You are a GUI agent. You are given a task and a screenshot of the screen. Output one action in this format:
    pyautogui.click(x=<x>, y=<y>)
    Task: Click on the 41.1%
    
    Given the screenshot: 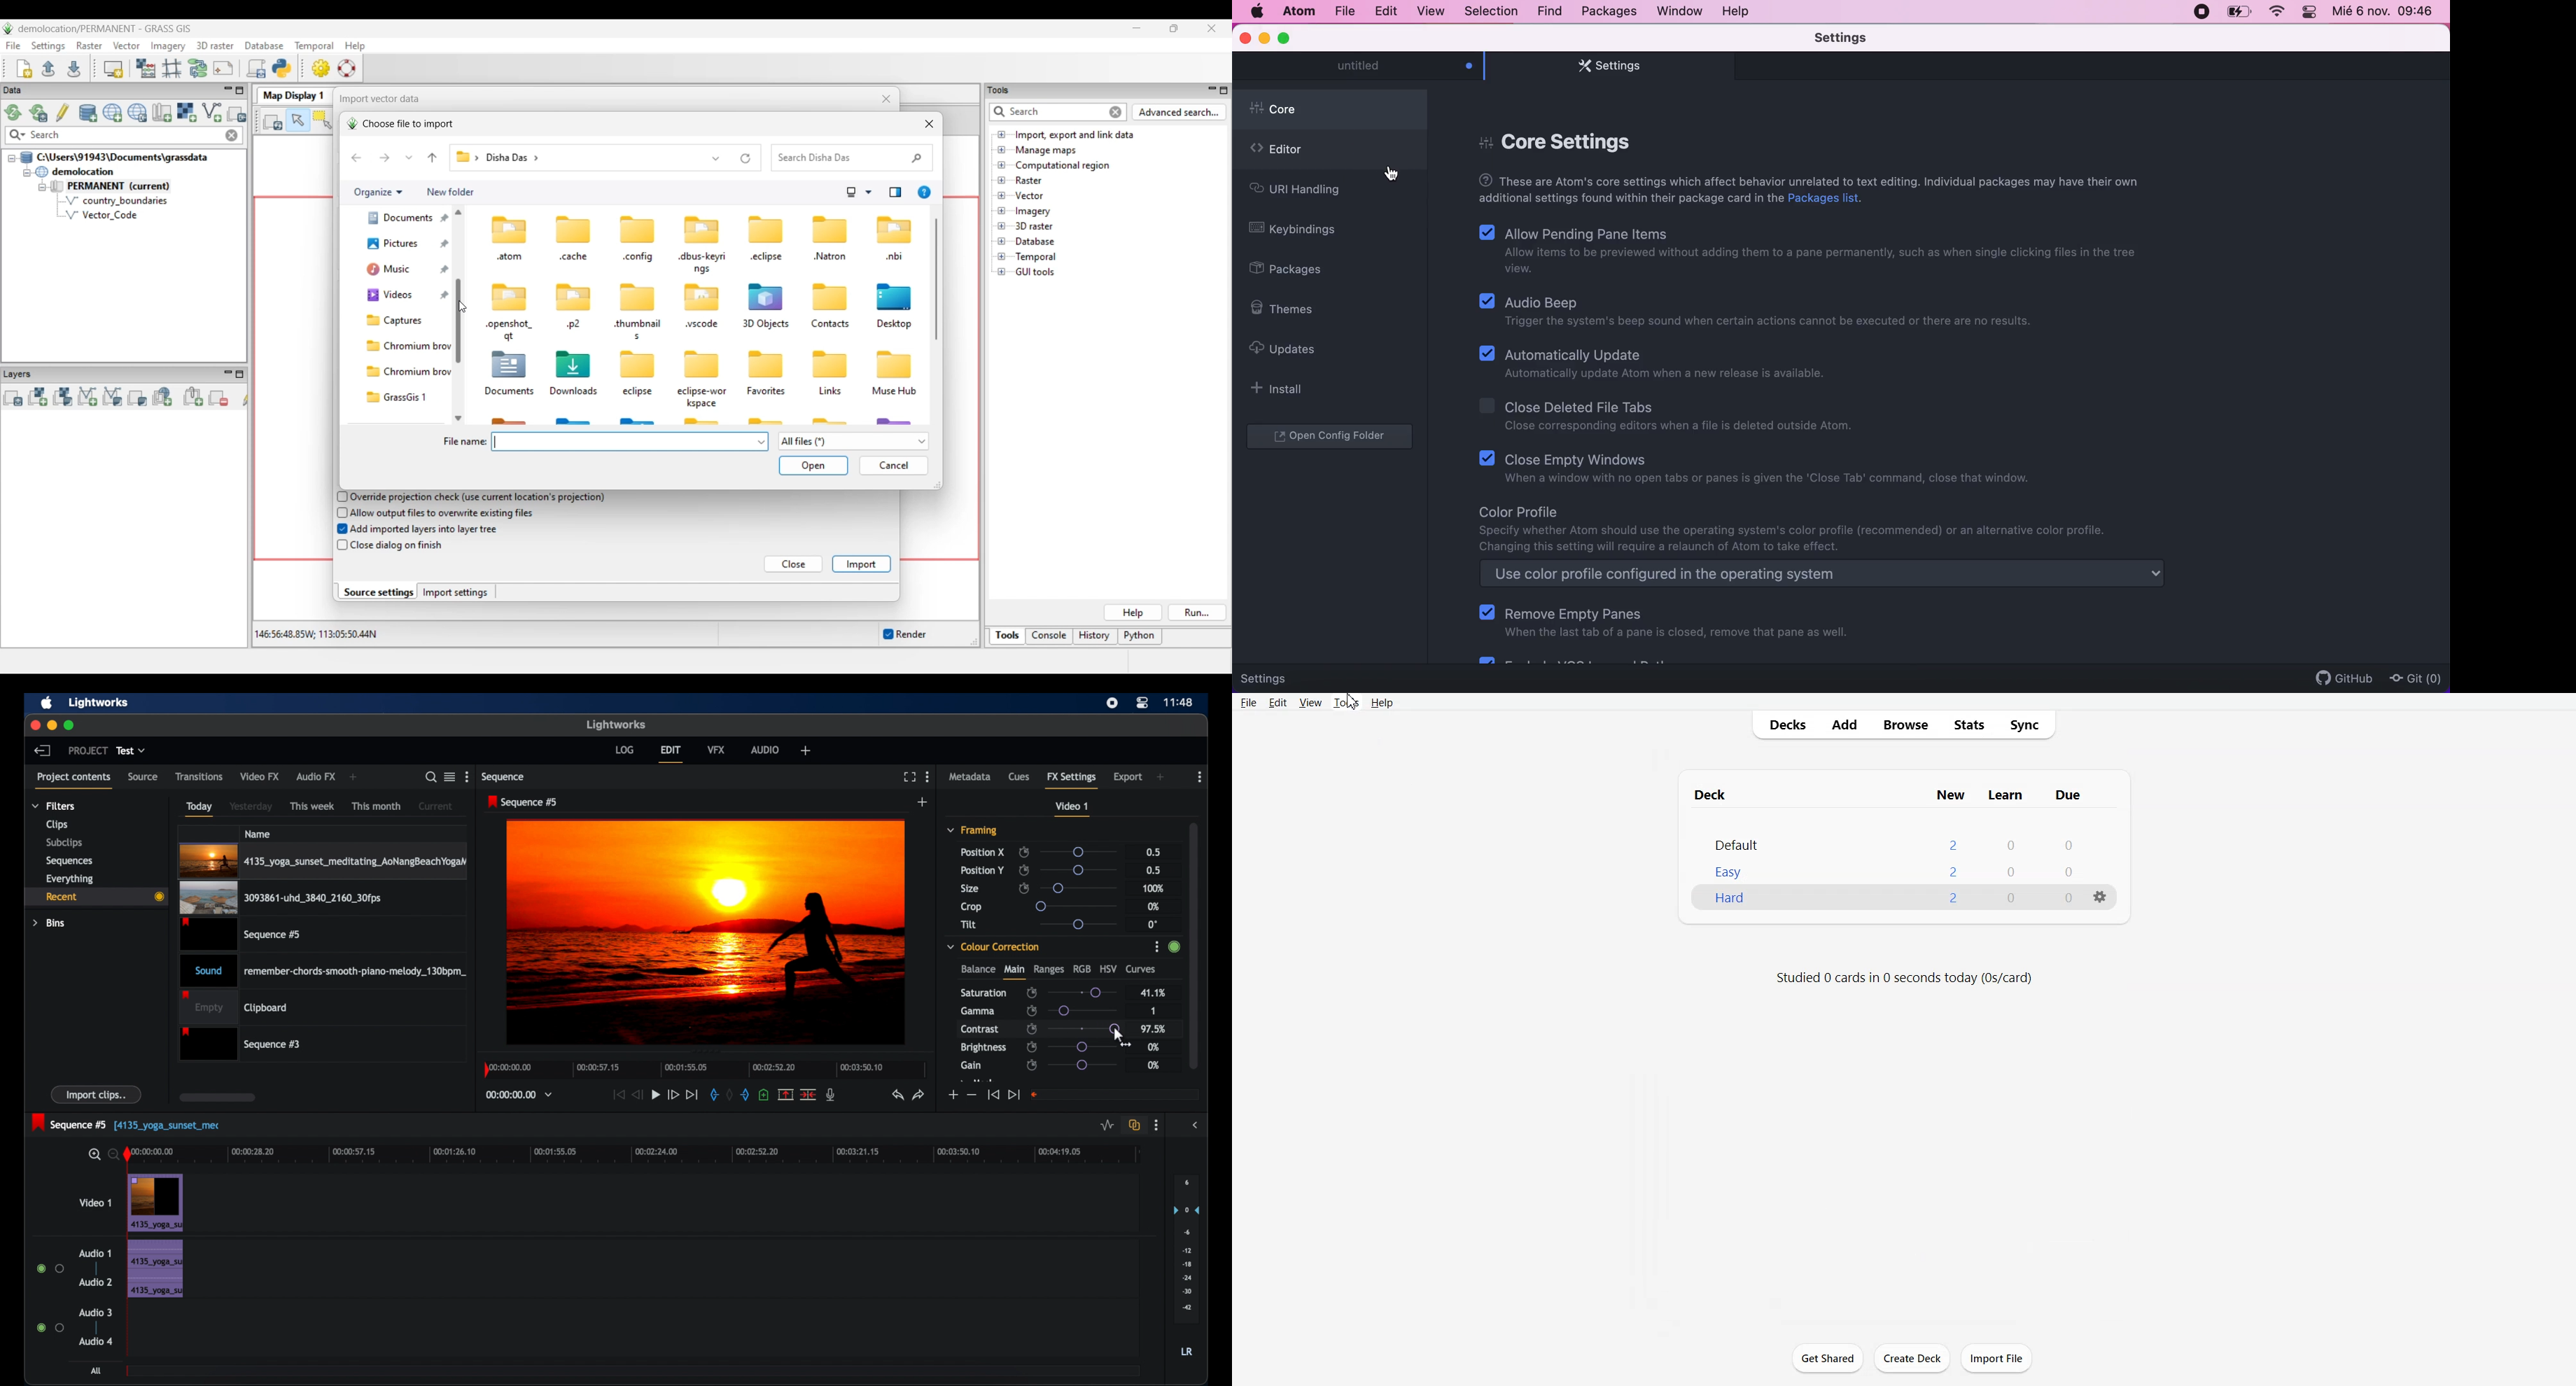 What is the action you would take?
    pyautogui.click(x=1152, y=992)
    